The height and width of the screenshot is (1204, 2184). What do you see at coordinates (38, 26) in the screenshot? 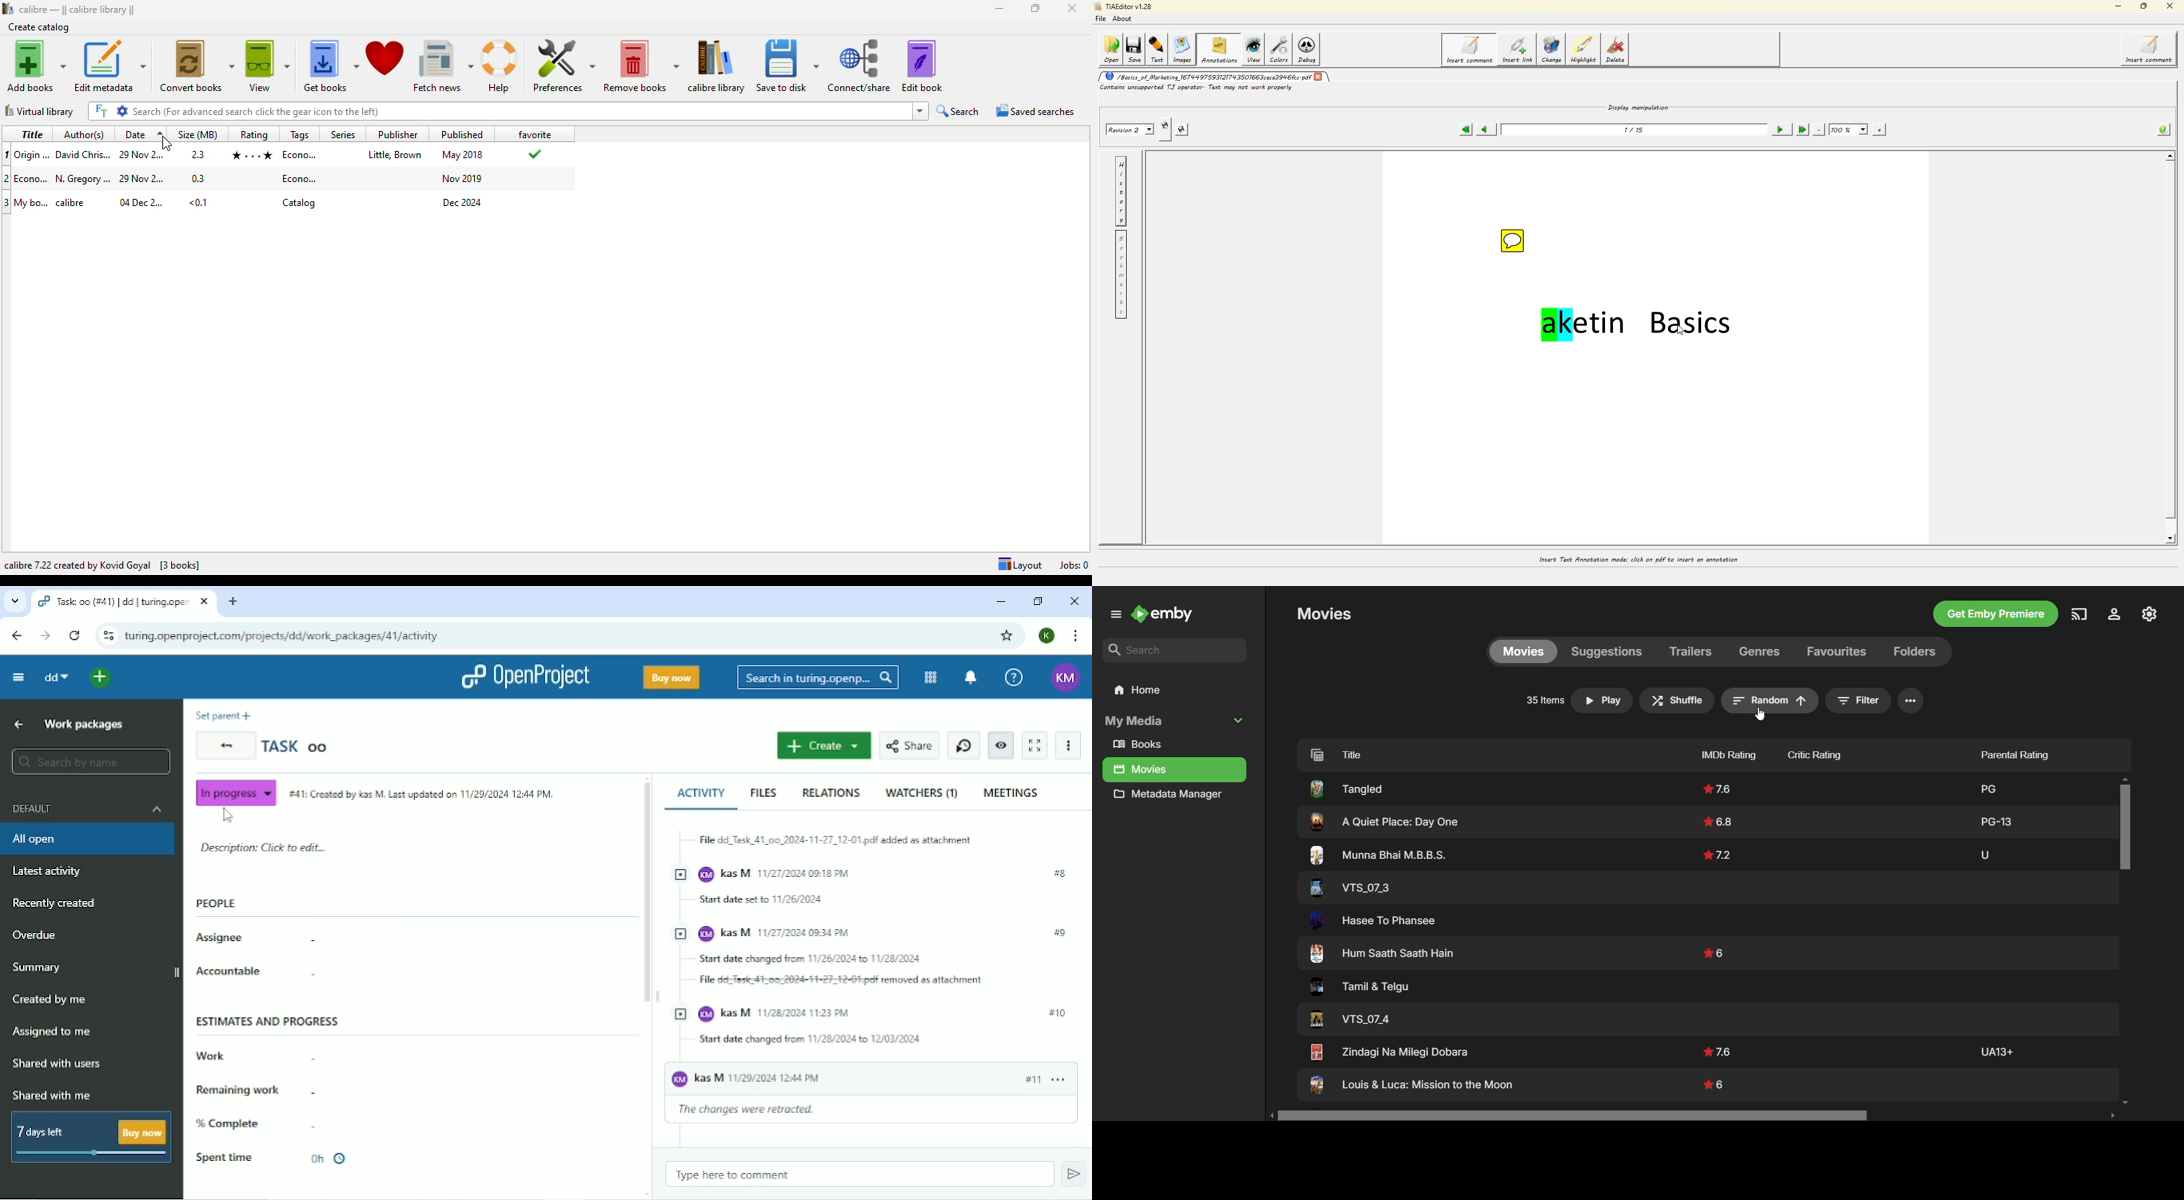
I see `create catalog` at bounding box center [38, 26].